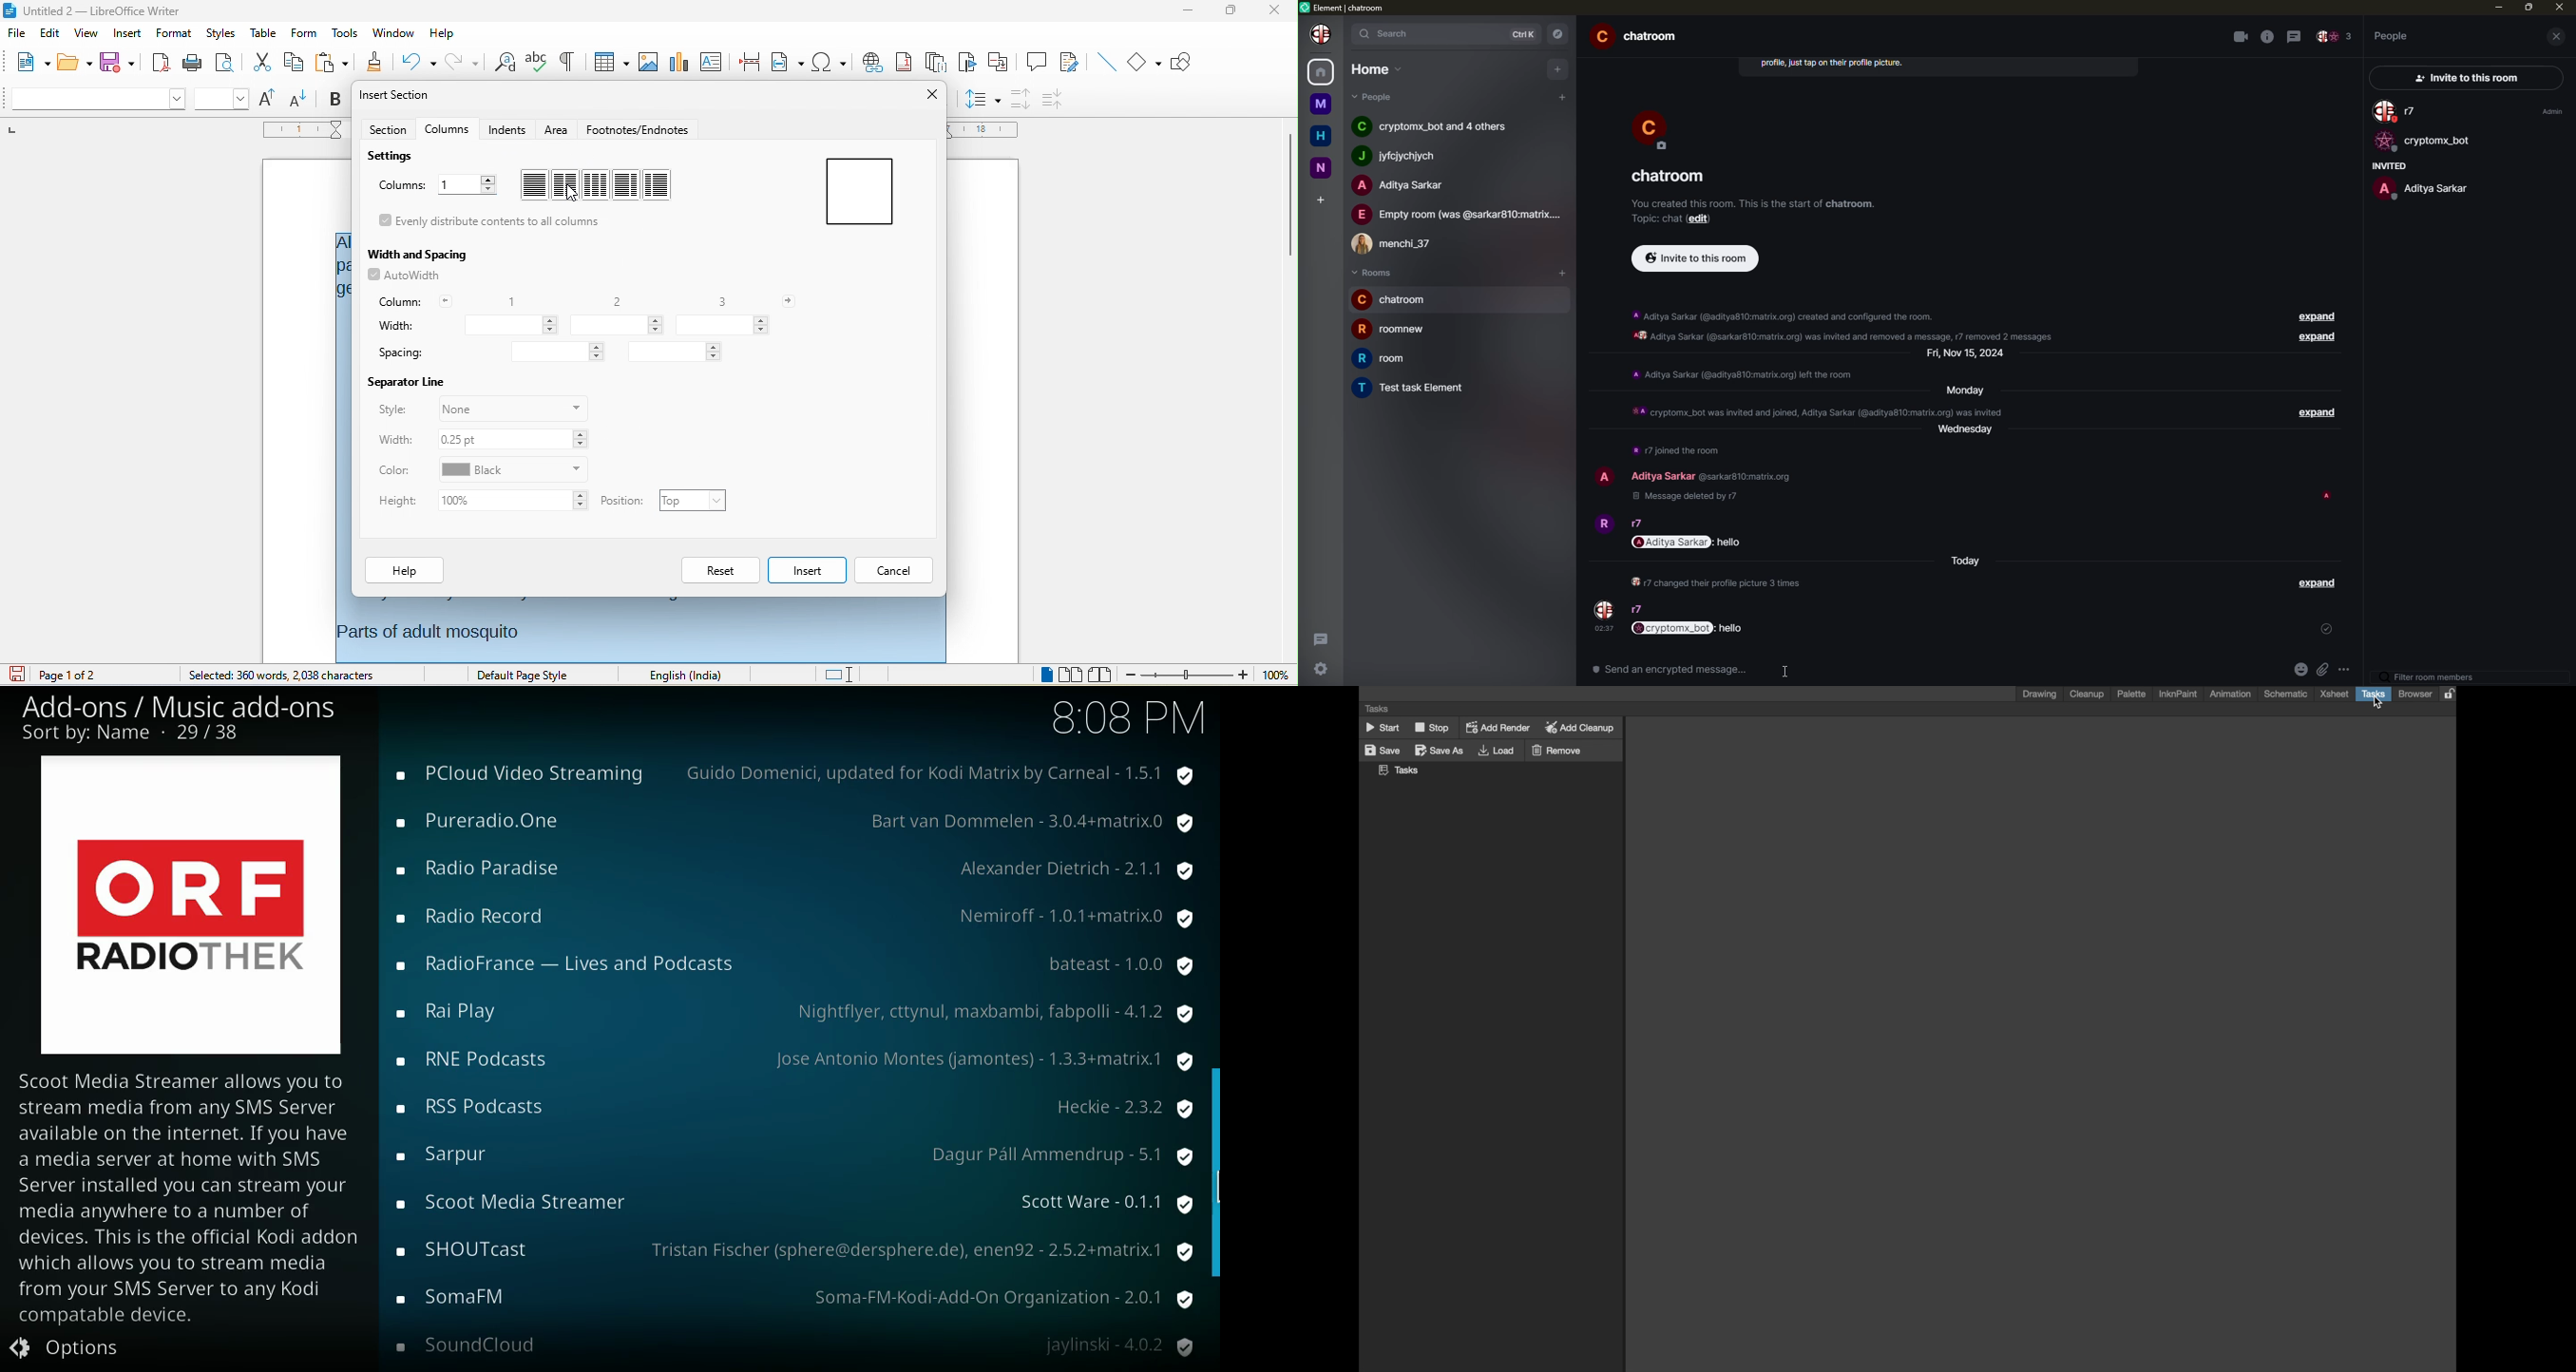  What do you see at coordinates (1754, 200) in the screenshot?
I see `info` at bounding box center [1754, 200].